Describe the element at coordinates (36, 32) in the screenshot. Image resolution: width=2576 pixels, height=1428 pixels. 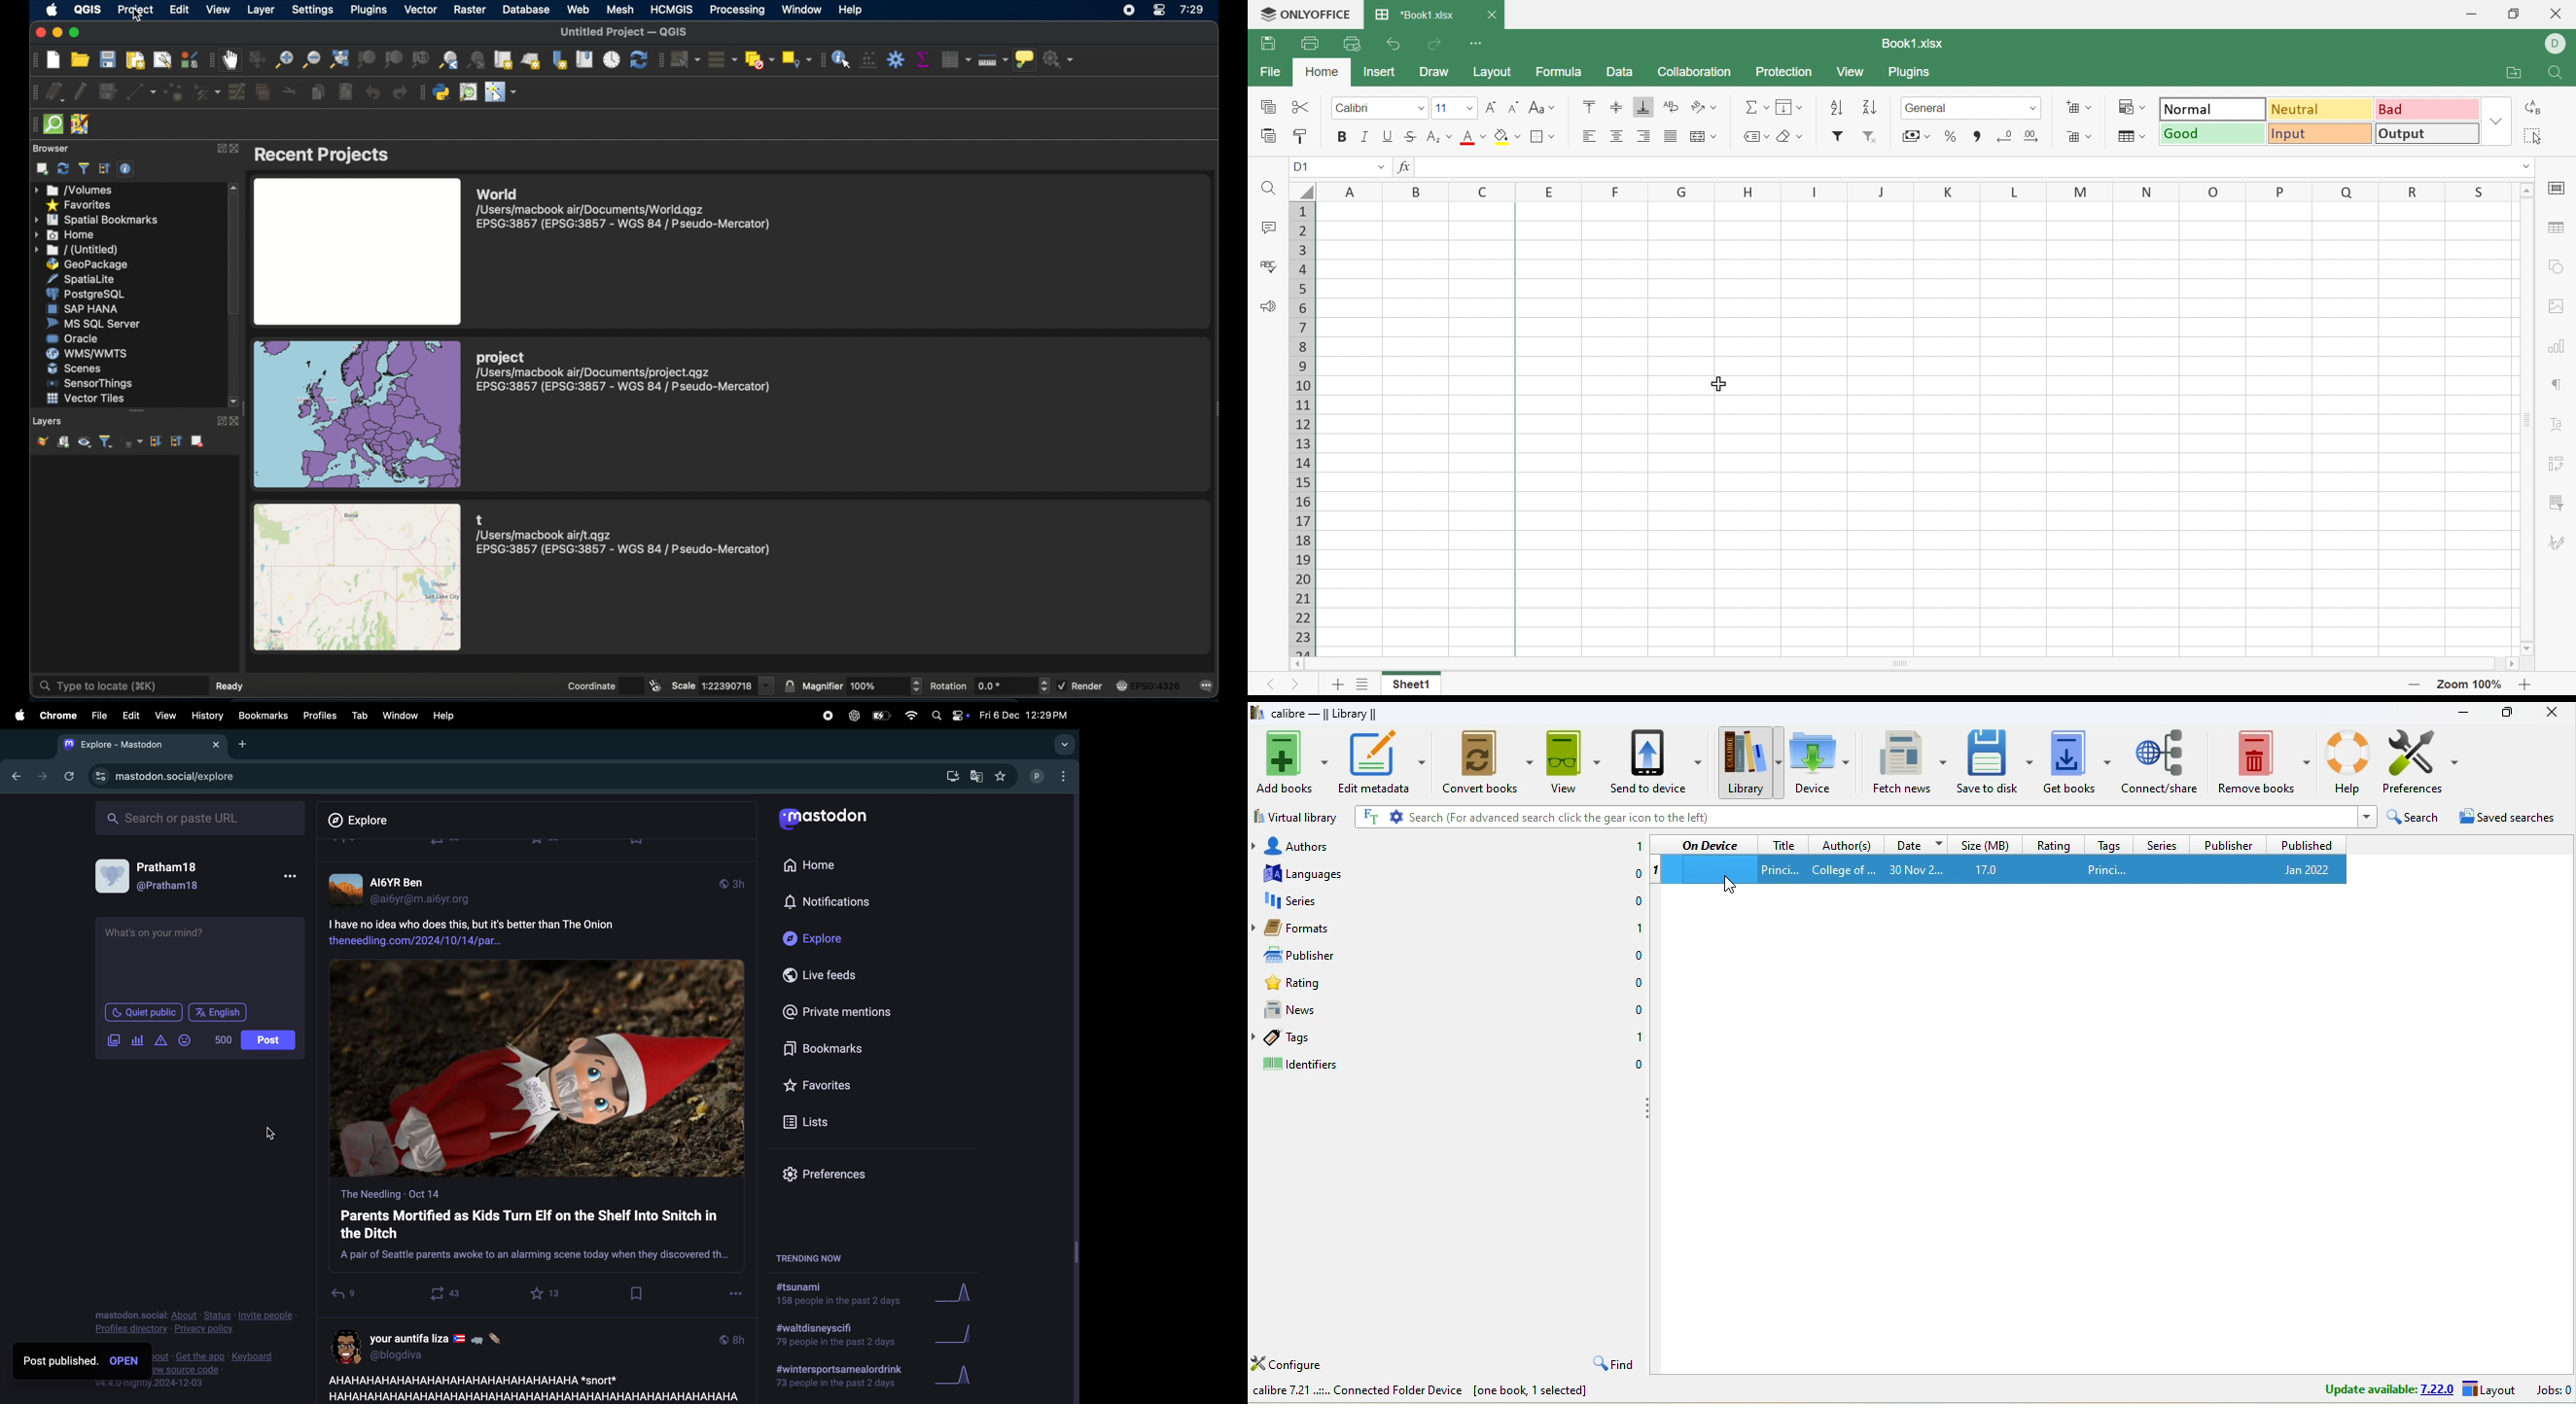
I see `close` at that location.